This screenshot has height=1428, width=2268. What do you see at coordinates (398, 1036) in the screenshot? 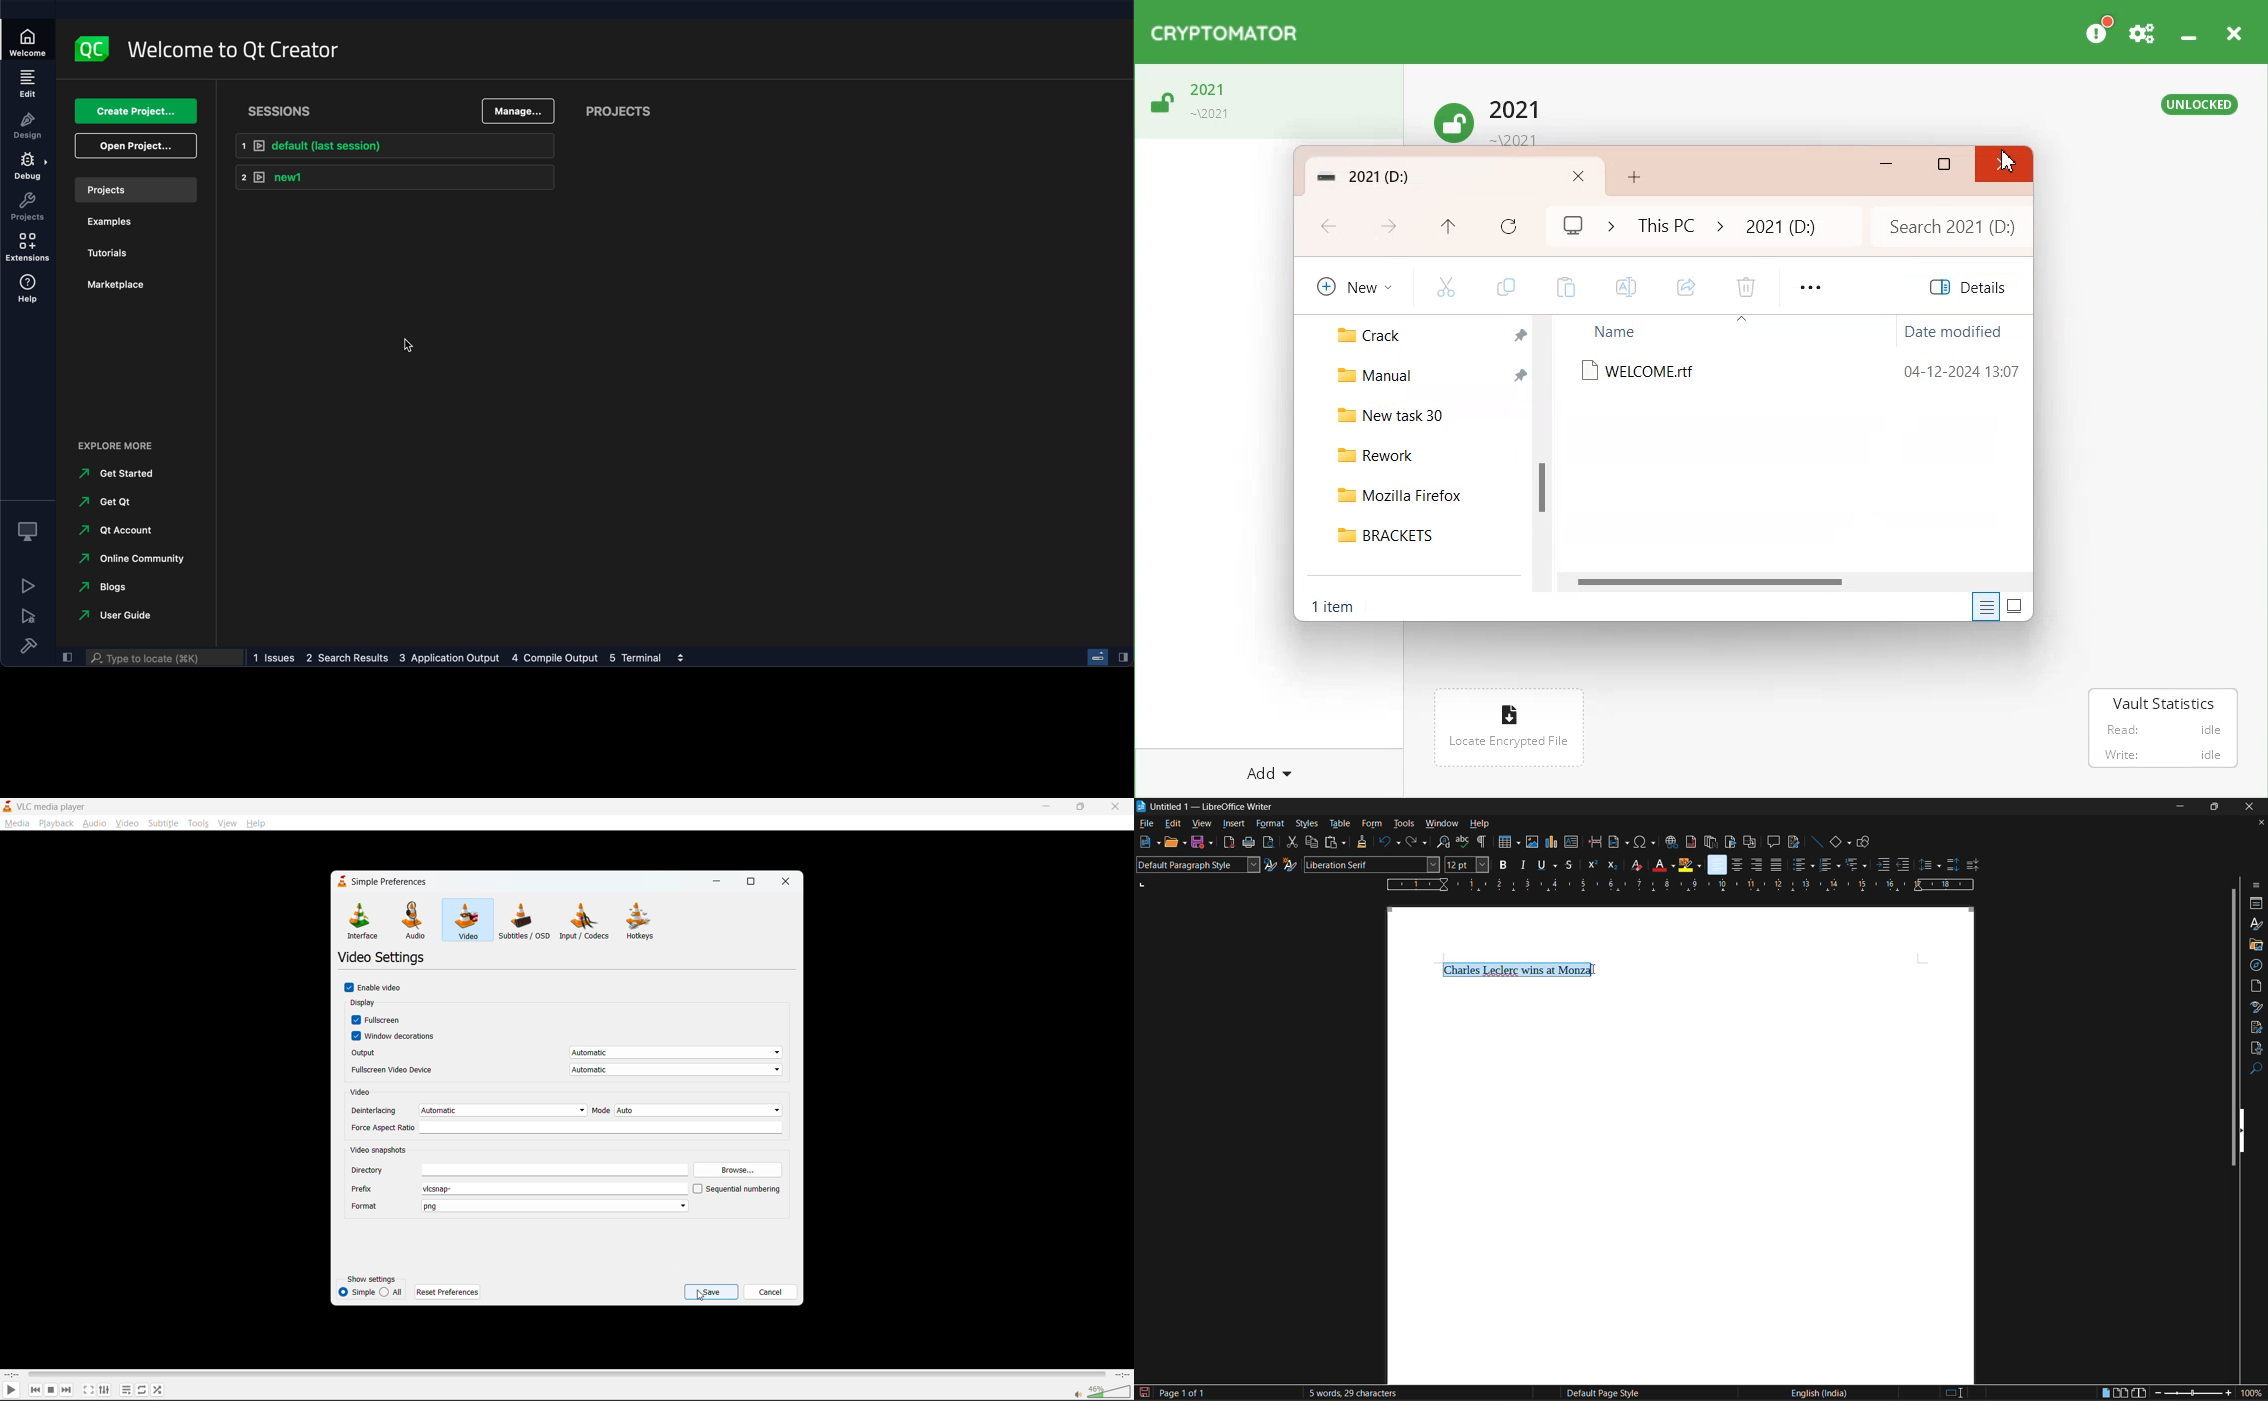
I see `window decorations` at bounding box center [398, 1036].